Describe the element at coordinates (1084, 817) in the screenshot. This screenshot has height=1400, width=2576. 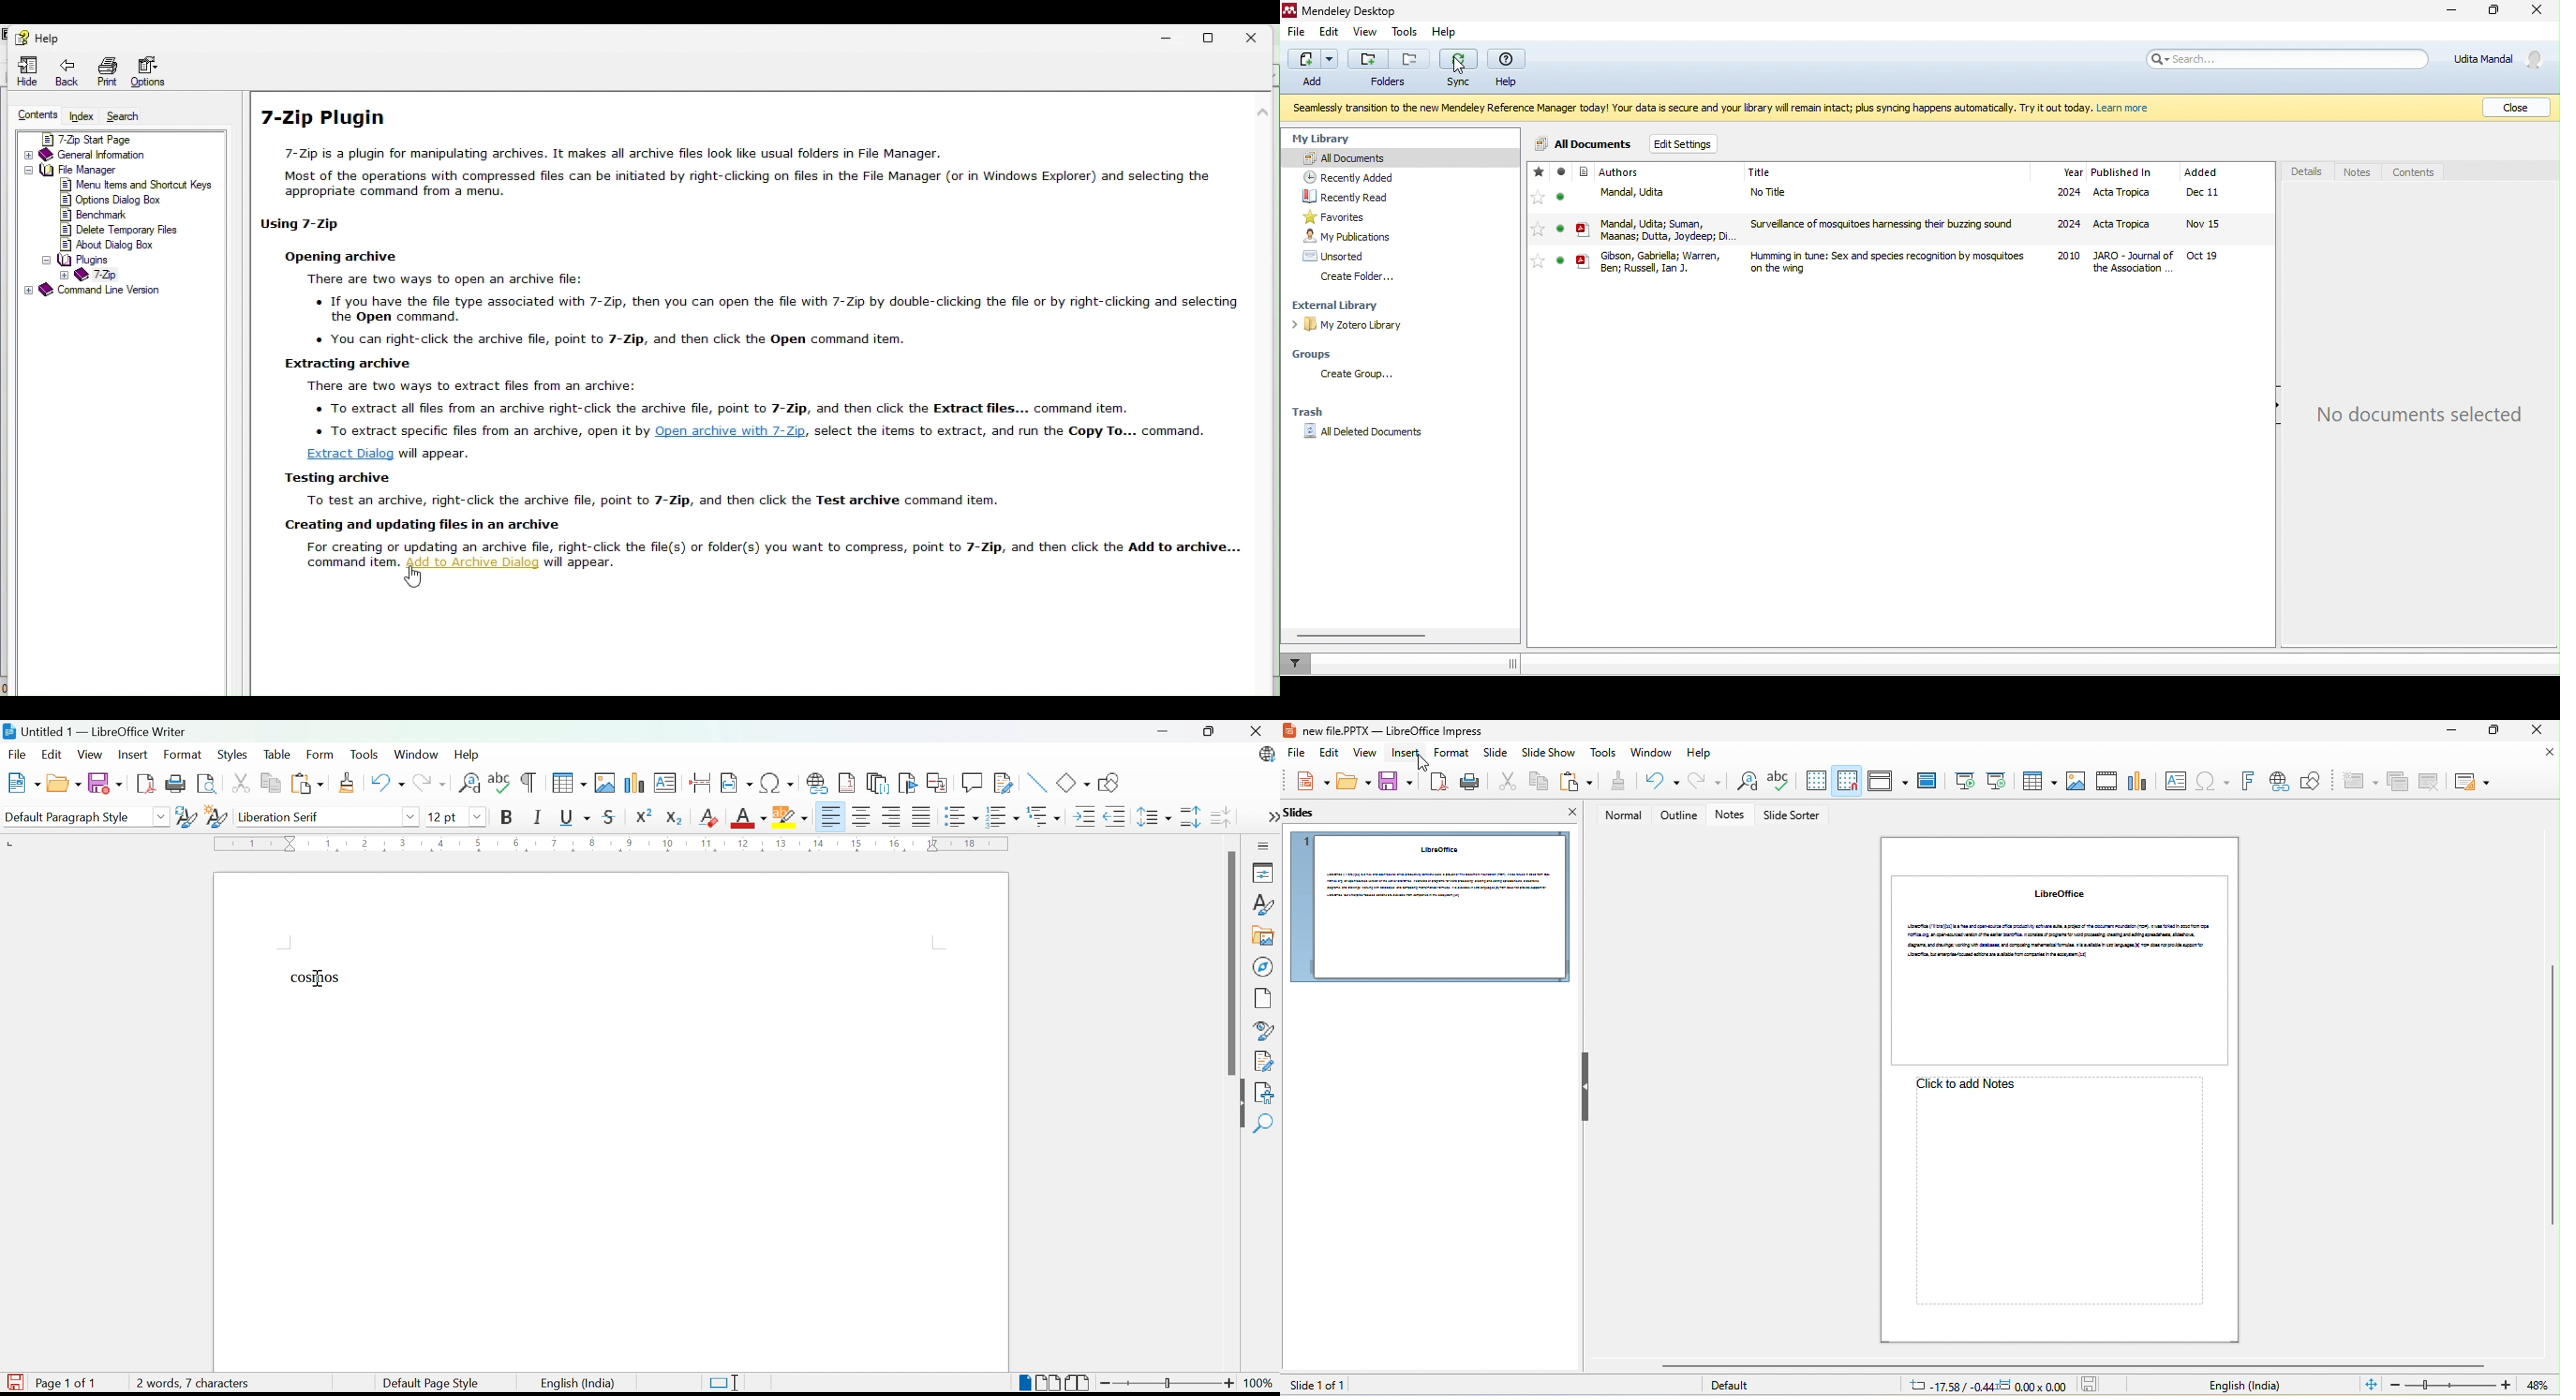
I see `Increase indent` at that location.